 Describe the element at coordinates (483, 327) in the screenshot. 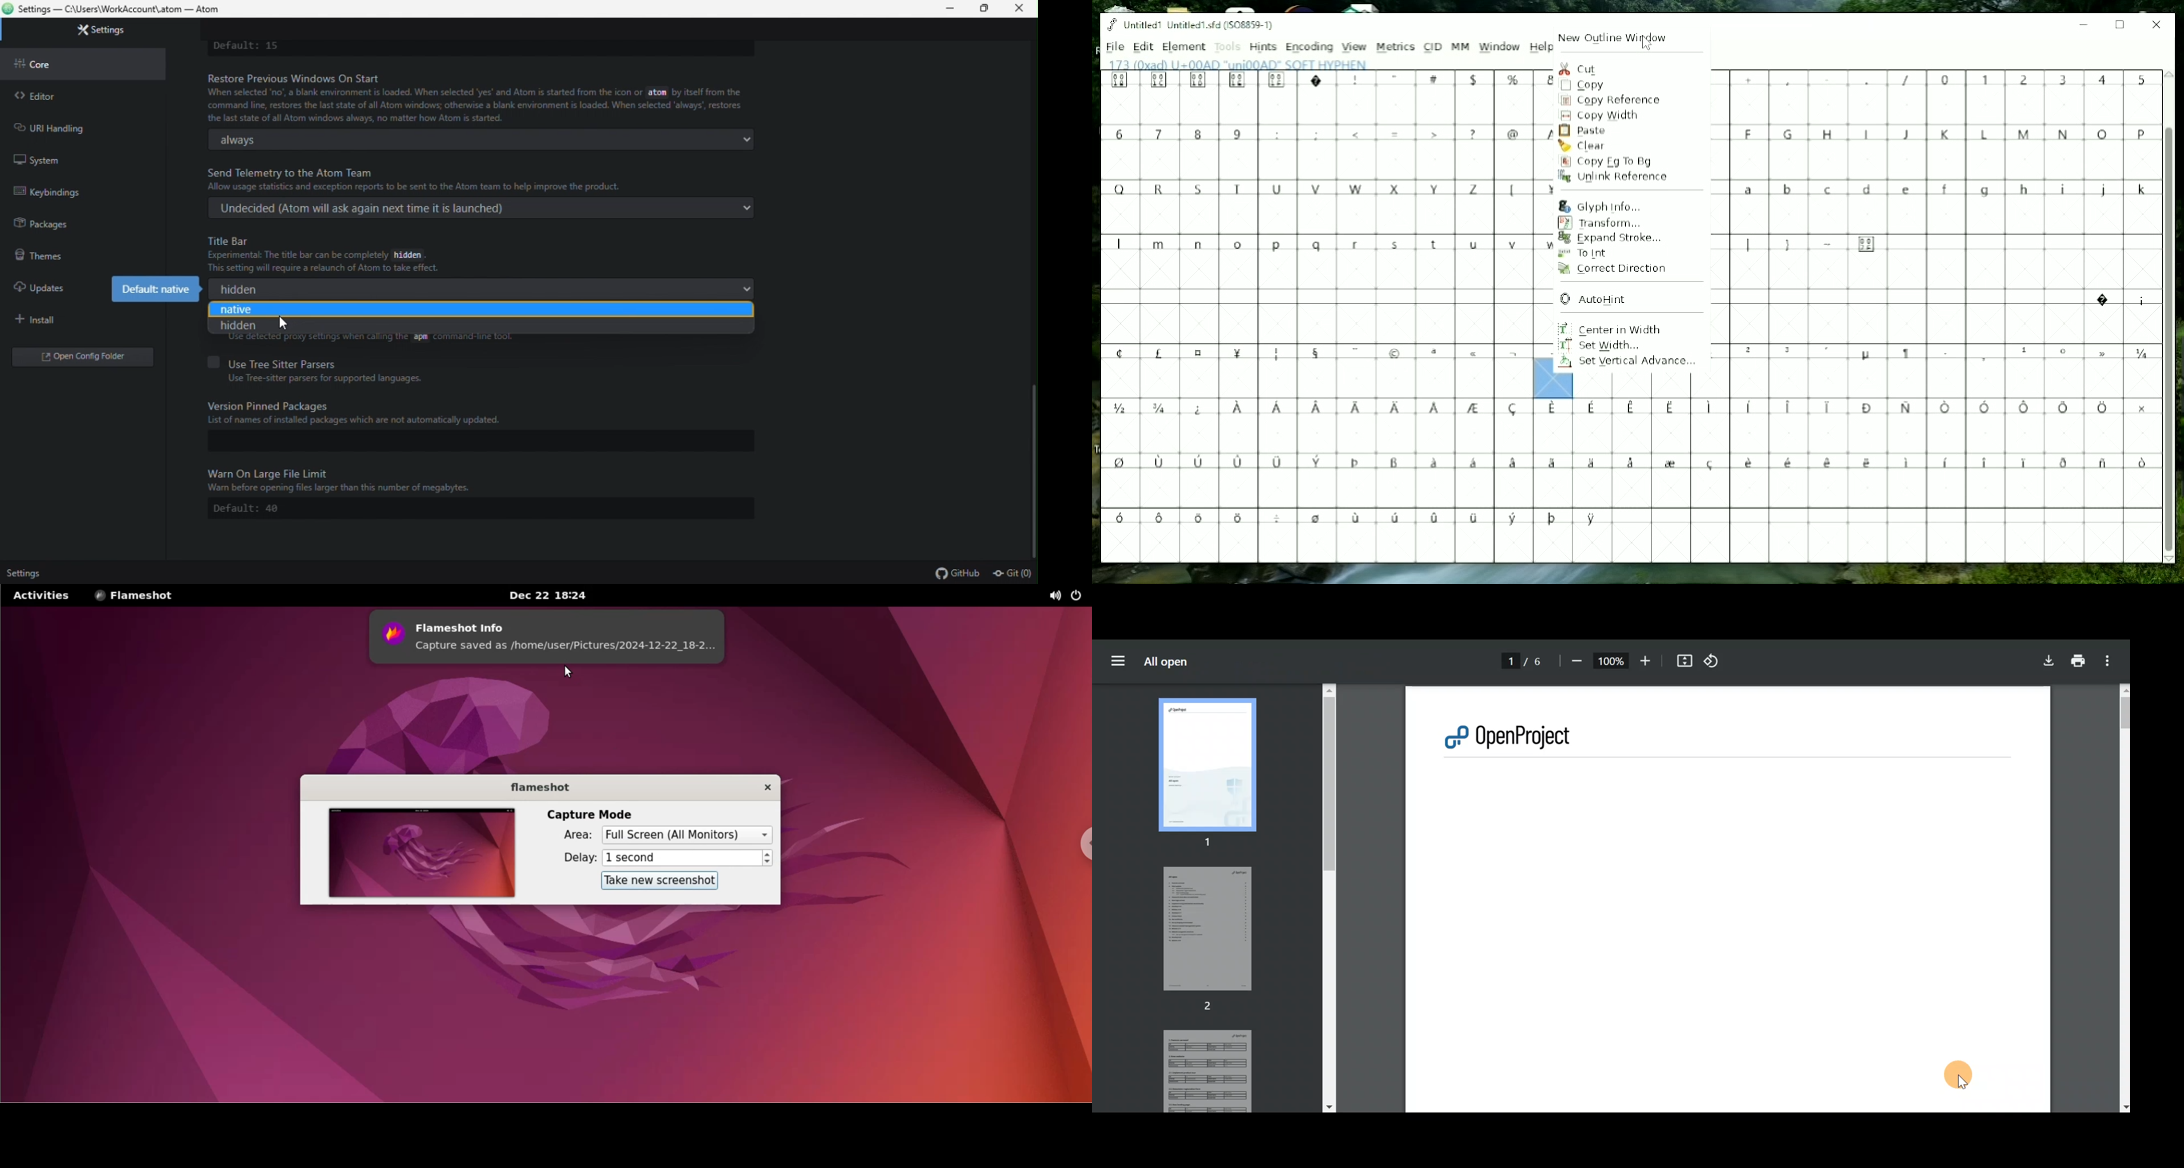

I see `hidden` at that location.